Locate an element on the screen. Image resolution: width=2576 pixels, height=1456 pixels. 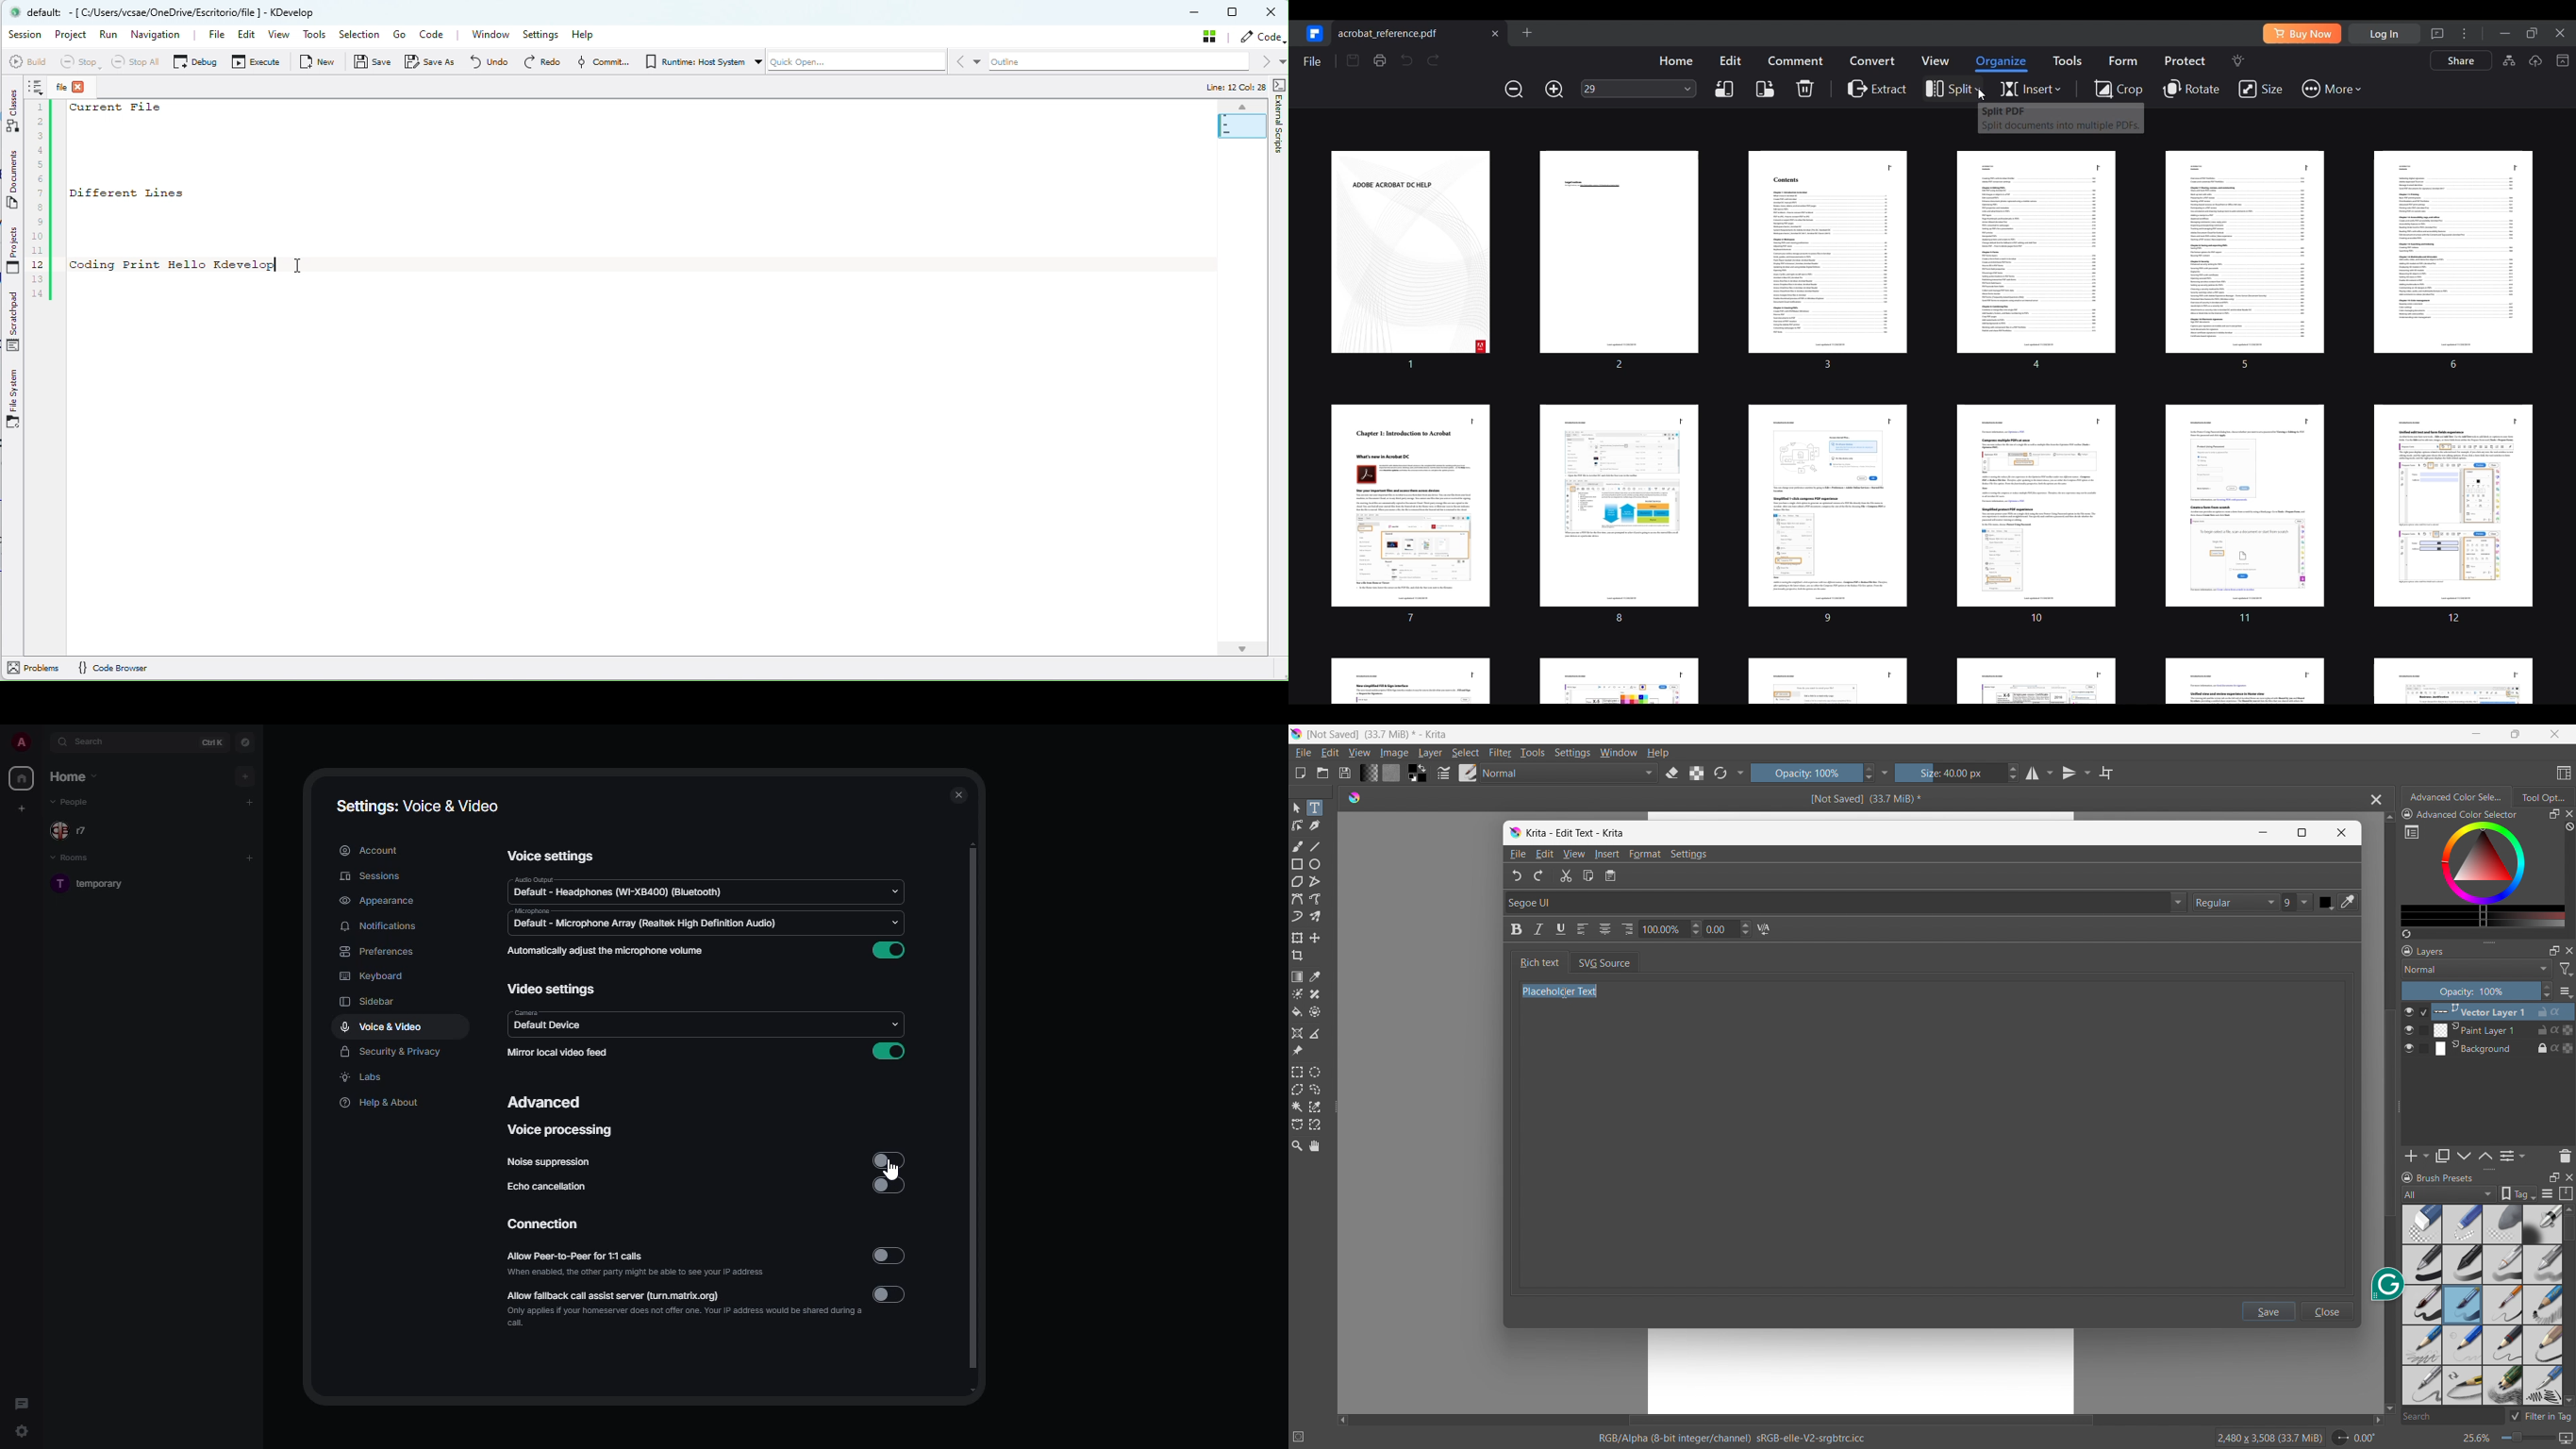
Placeholder Text is located at coordinates (1565, 995).